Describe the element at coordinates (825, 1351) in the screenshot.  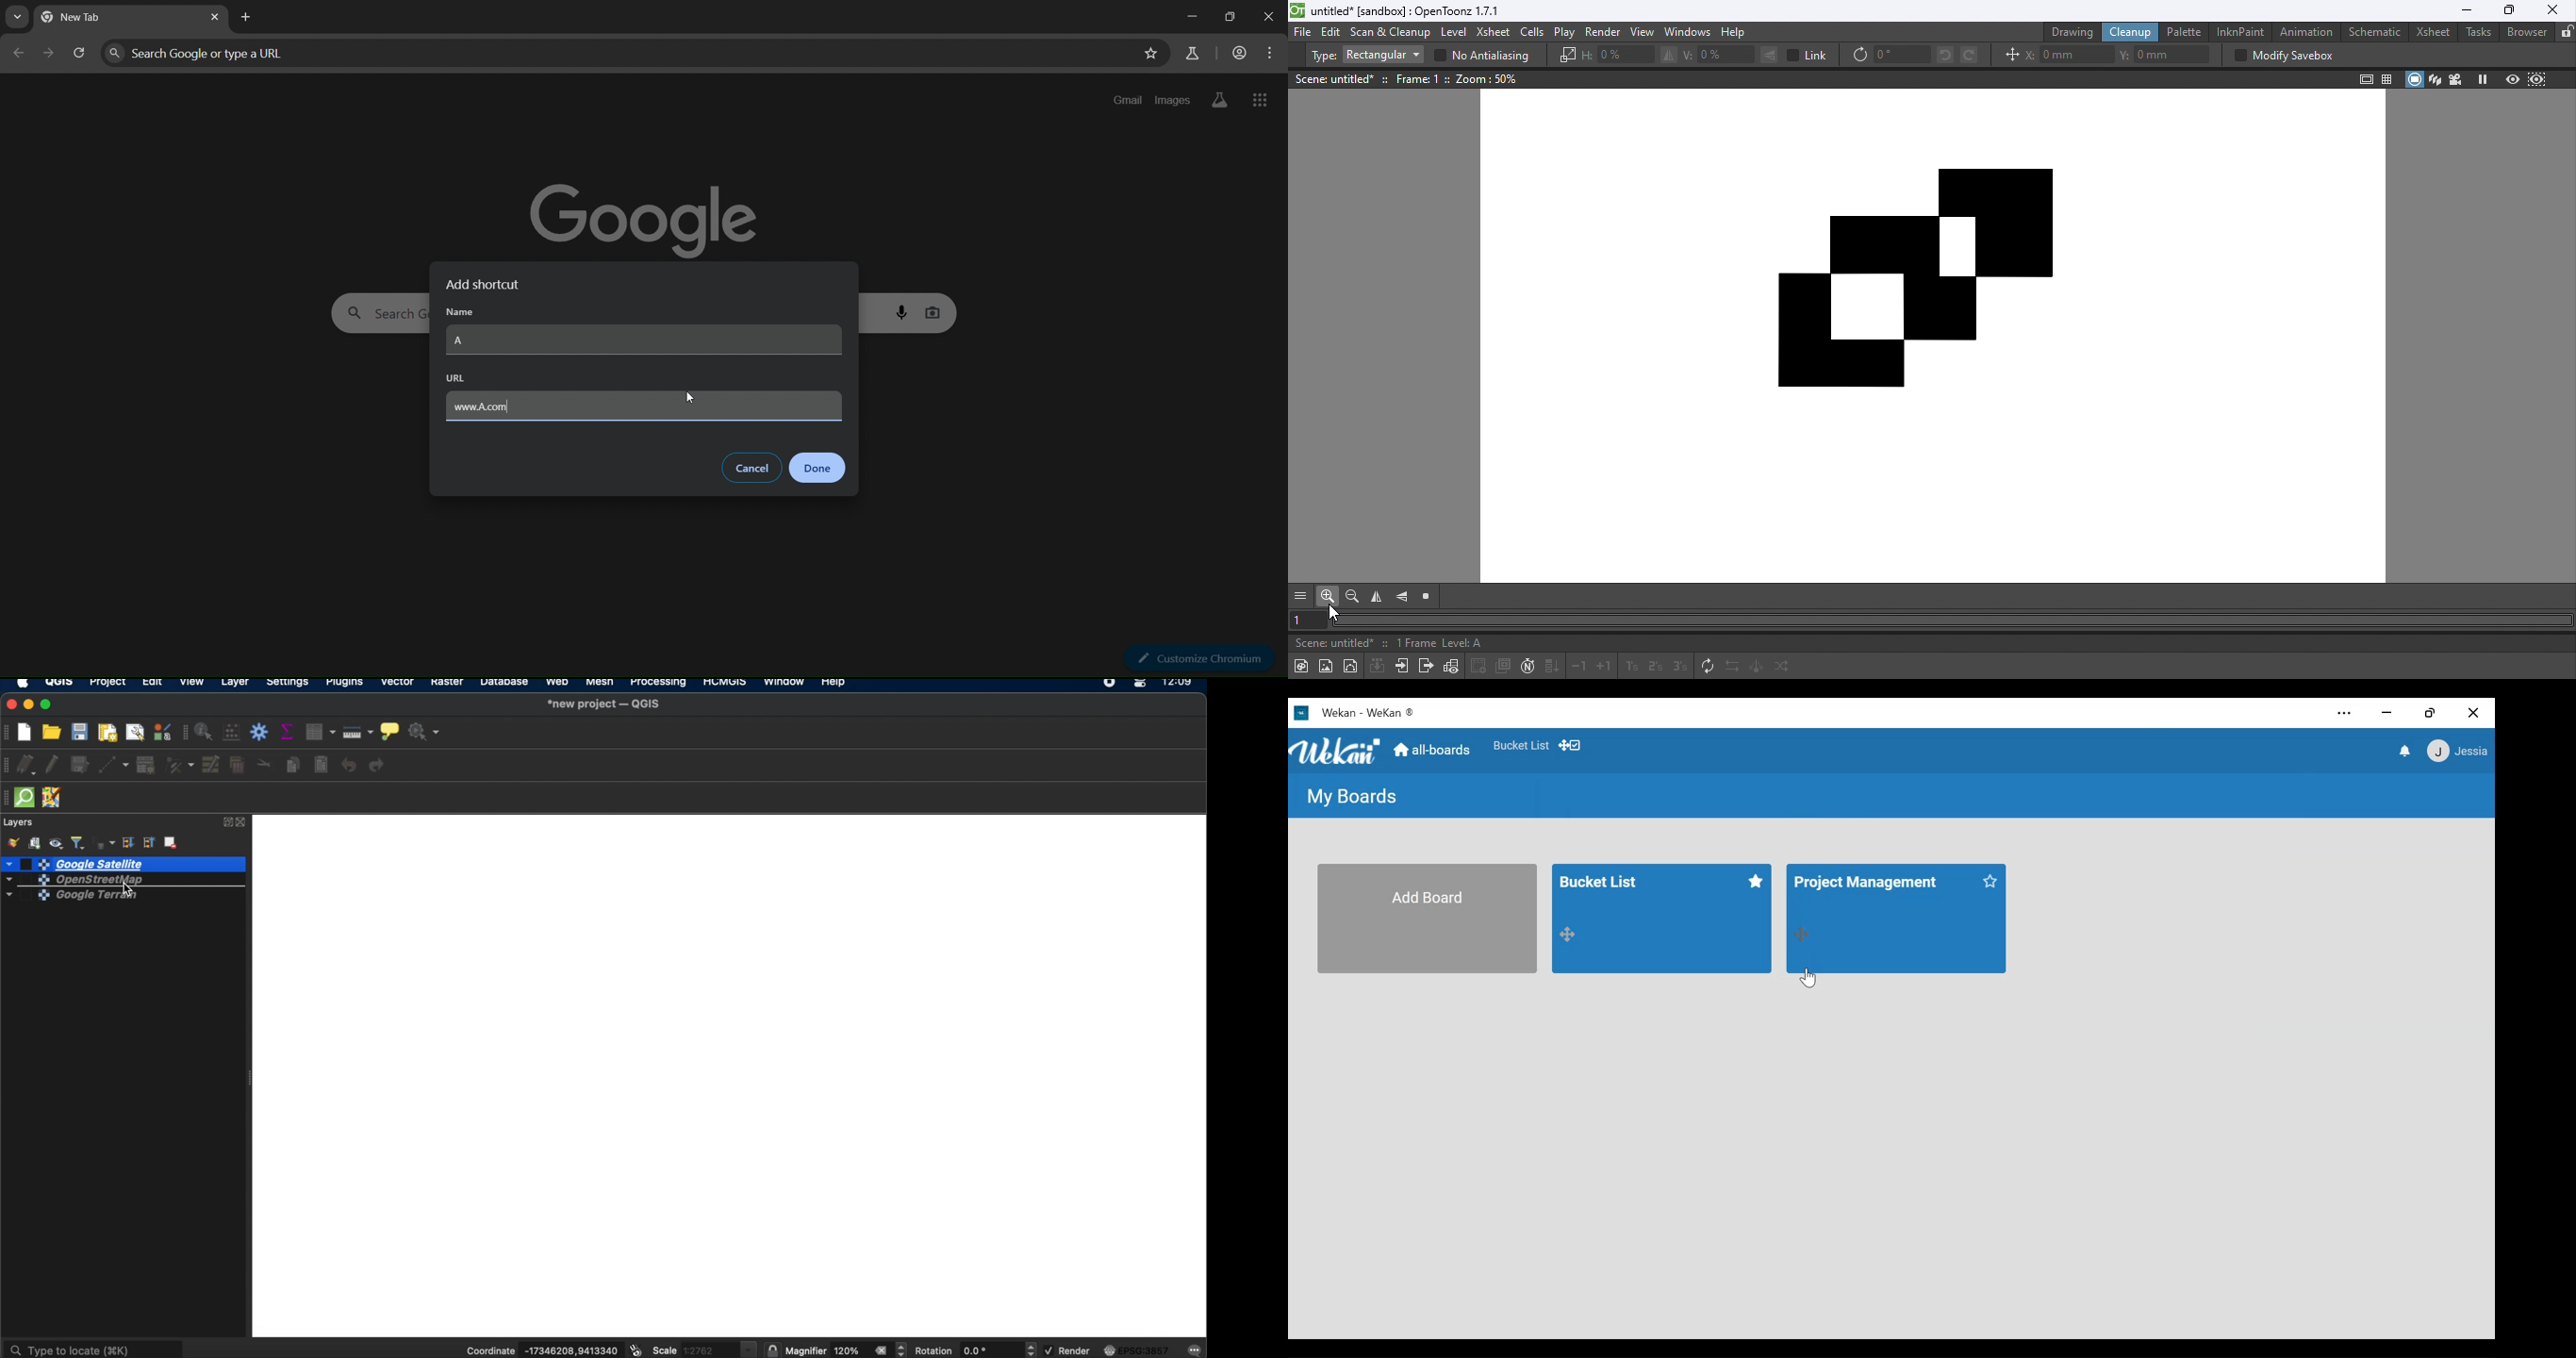
I see `magnifier 120%` at that location.